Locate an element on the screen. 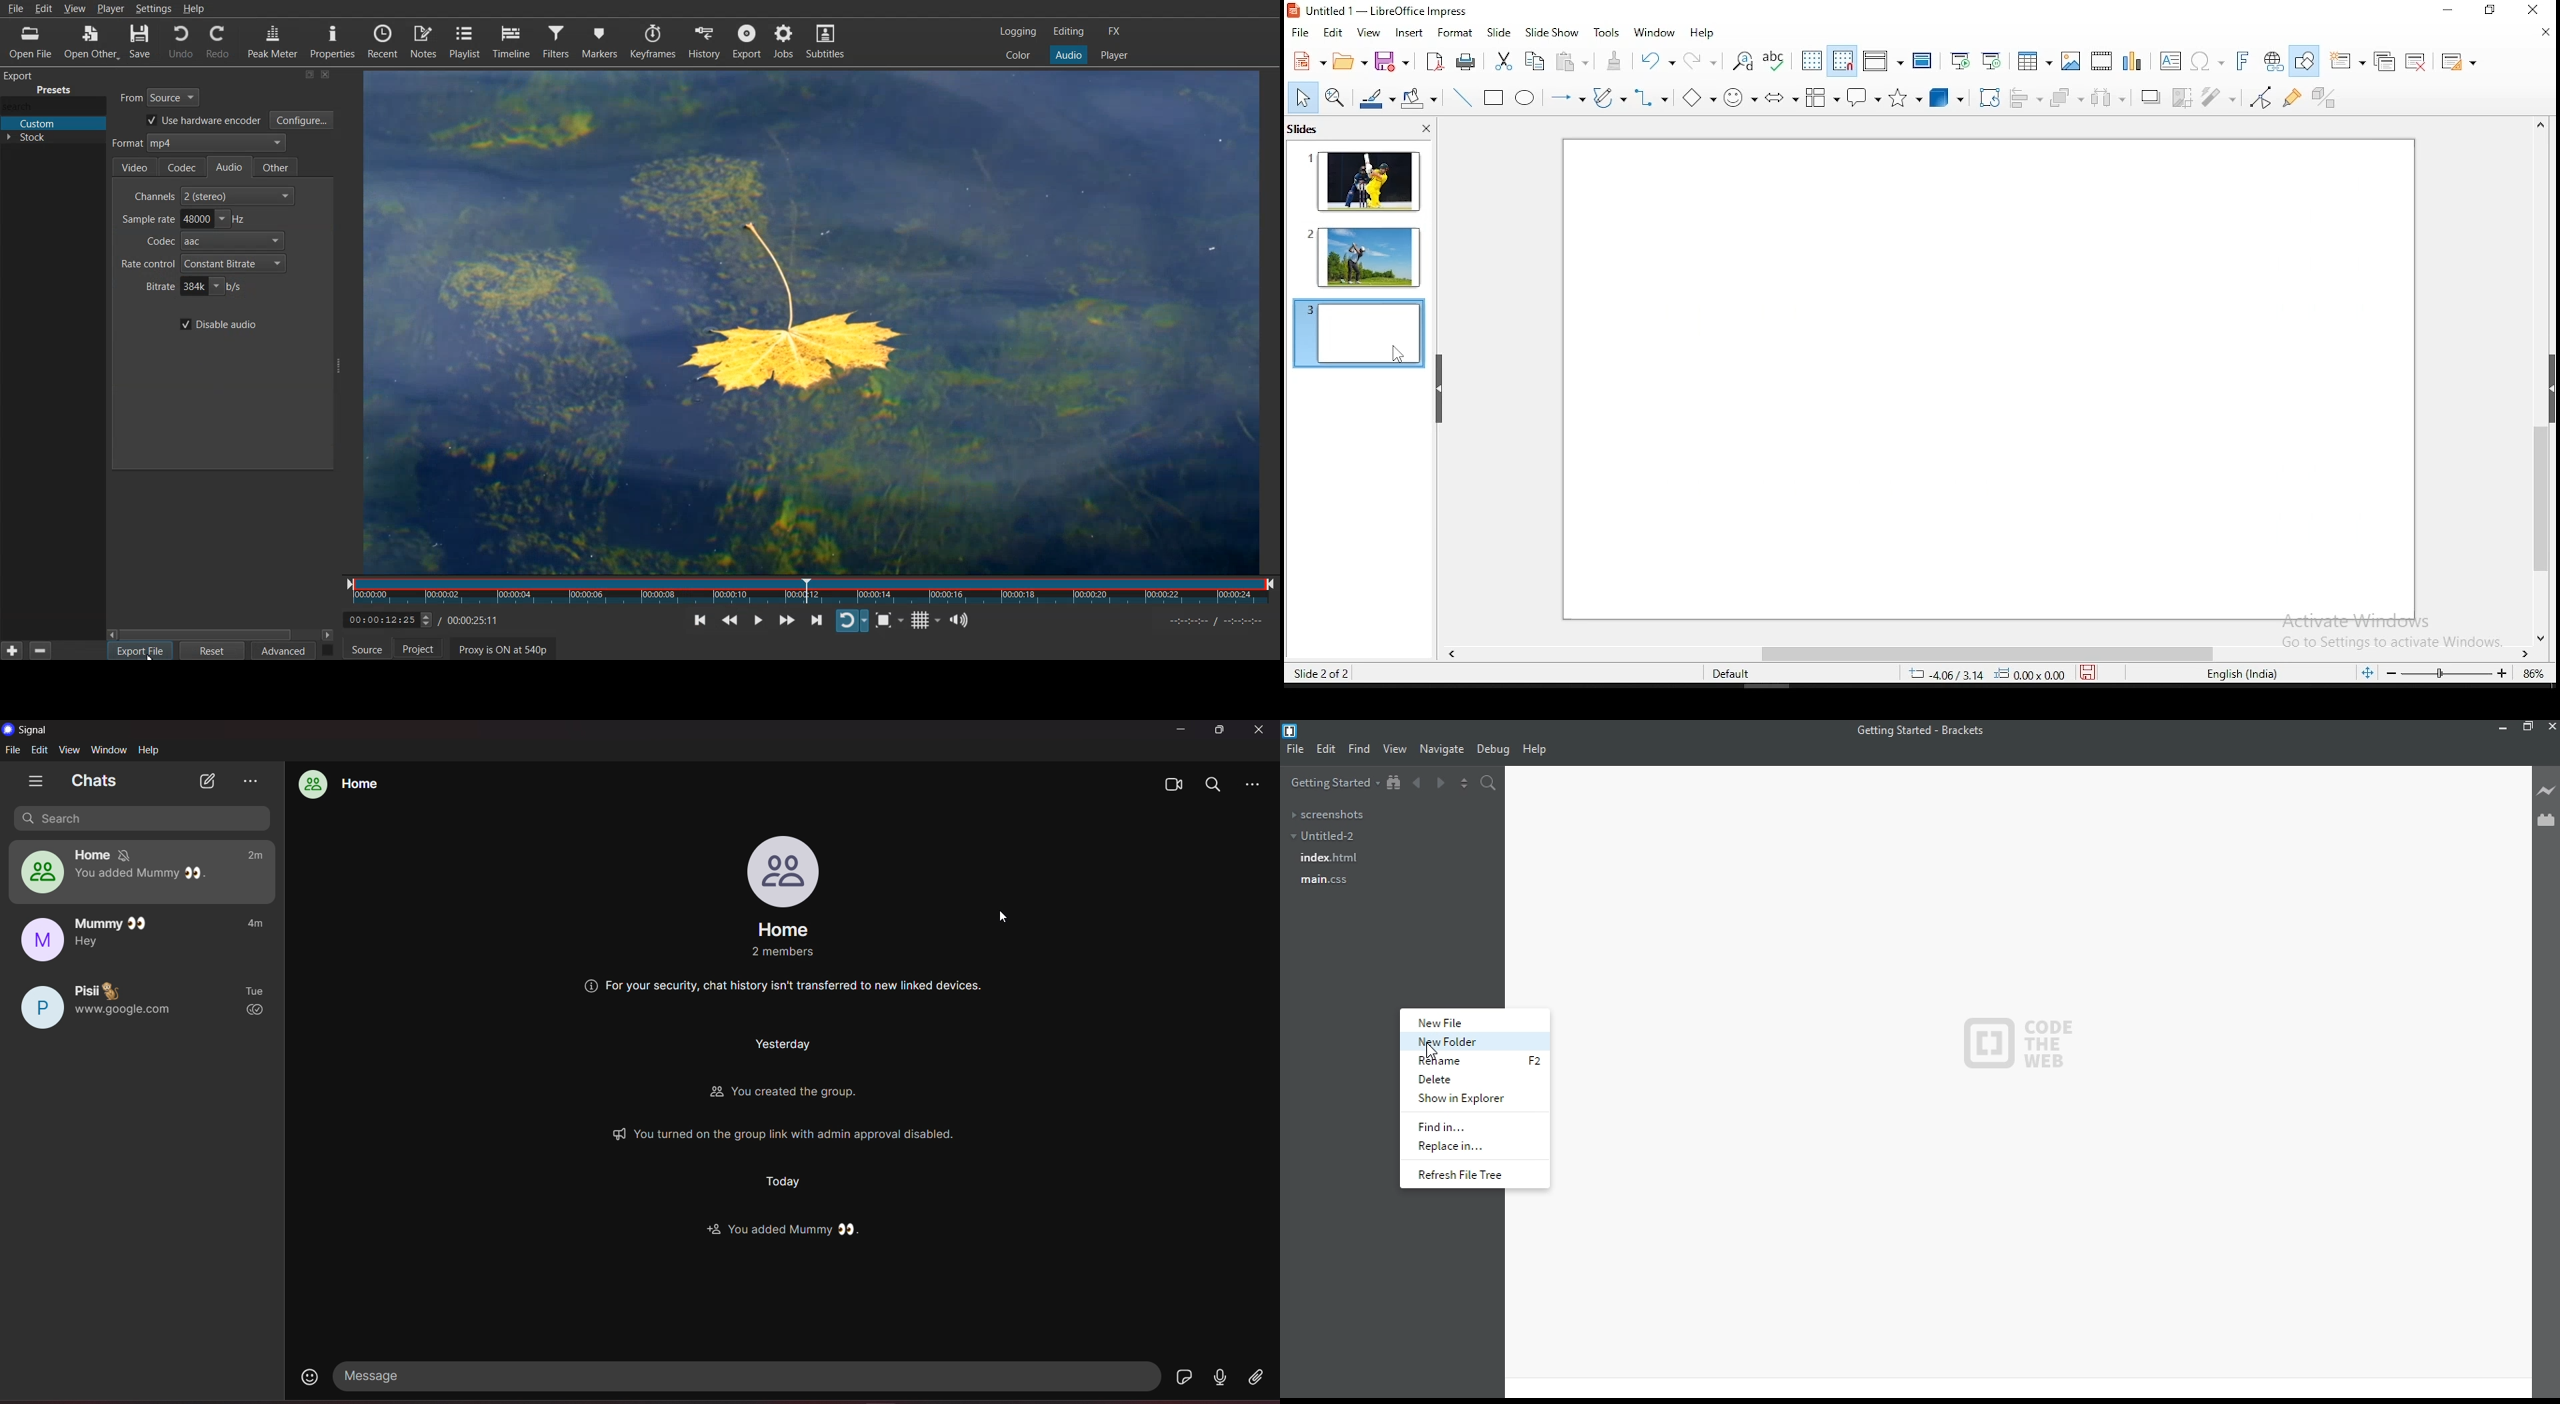  Sample rate adjuster is located at coordinates (182, 219).